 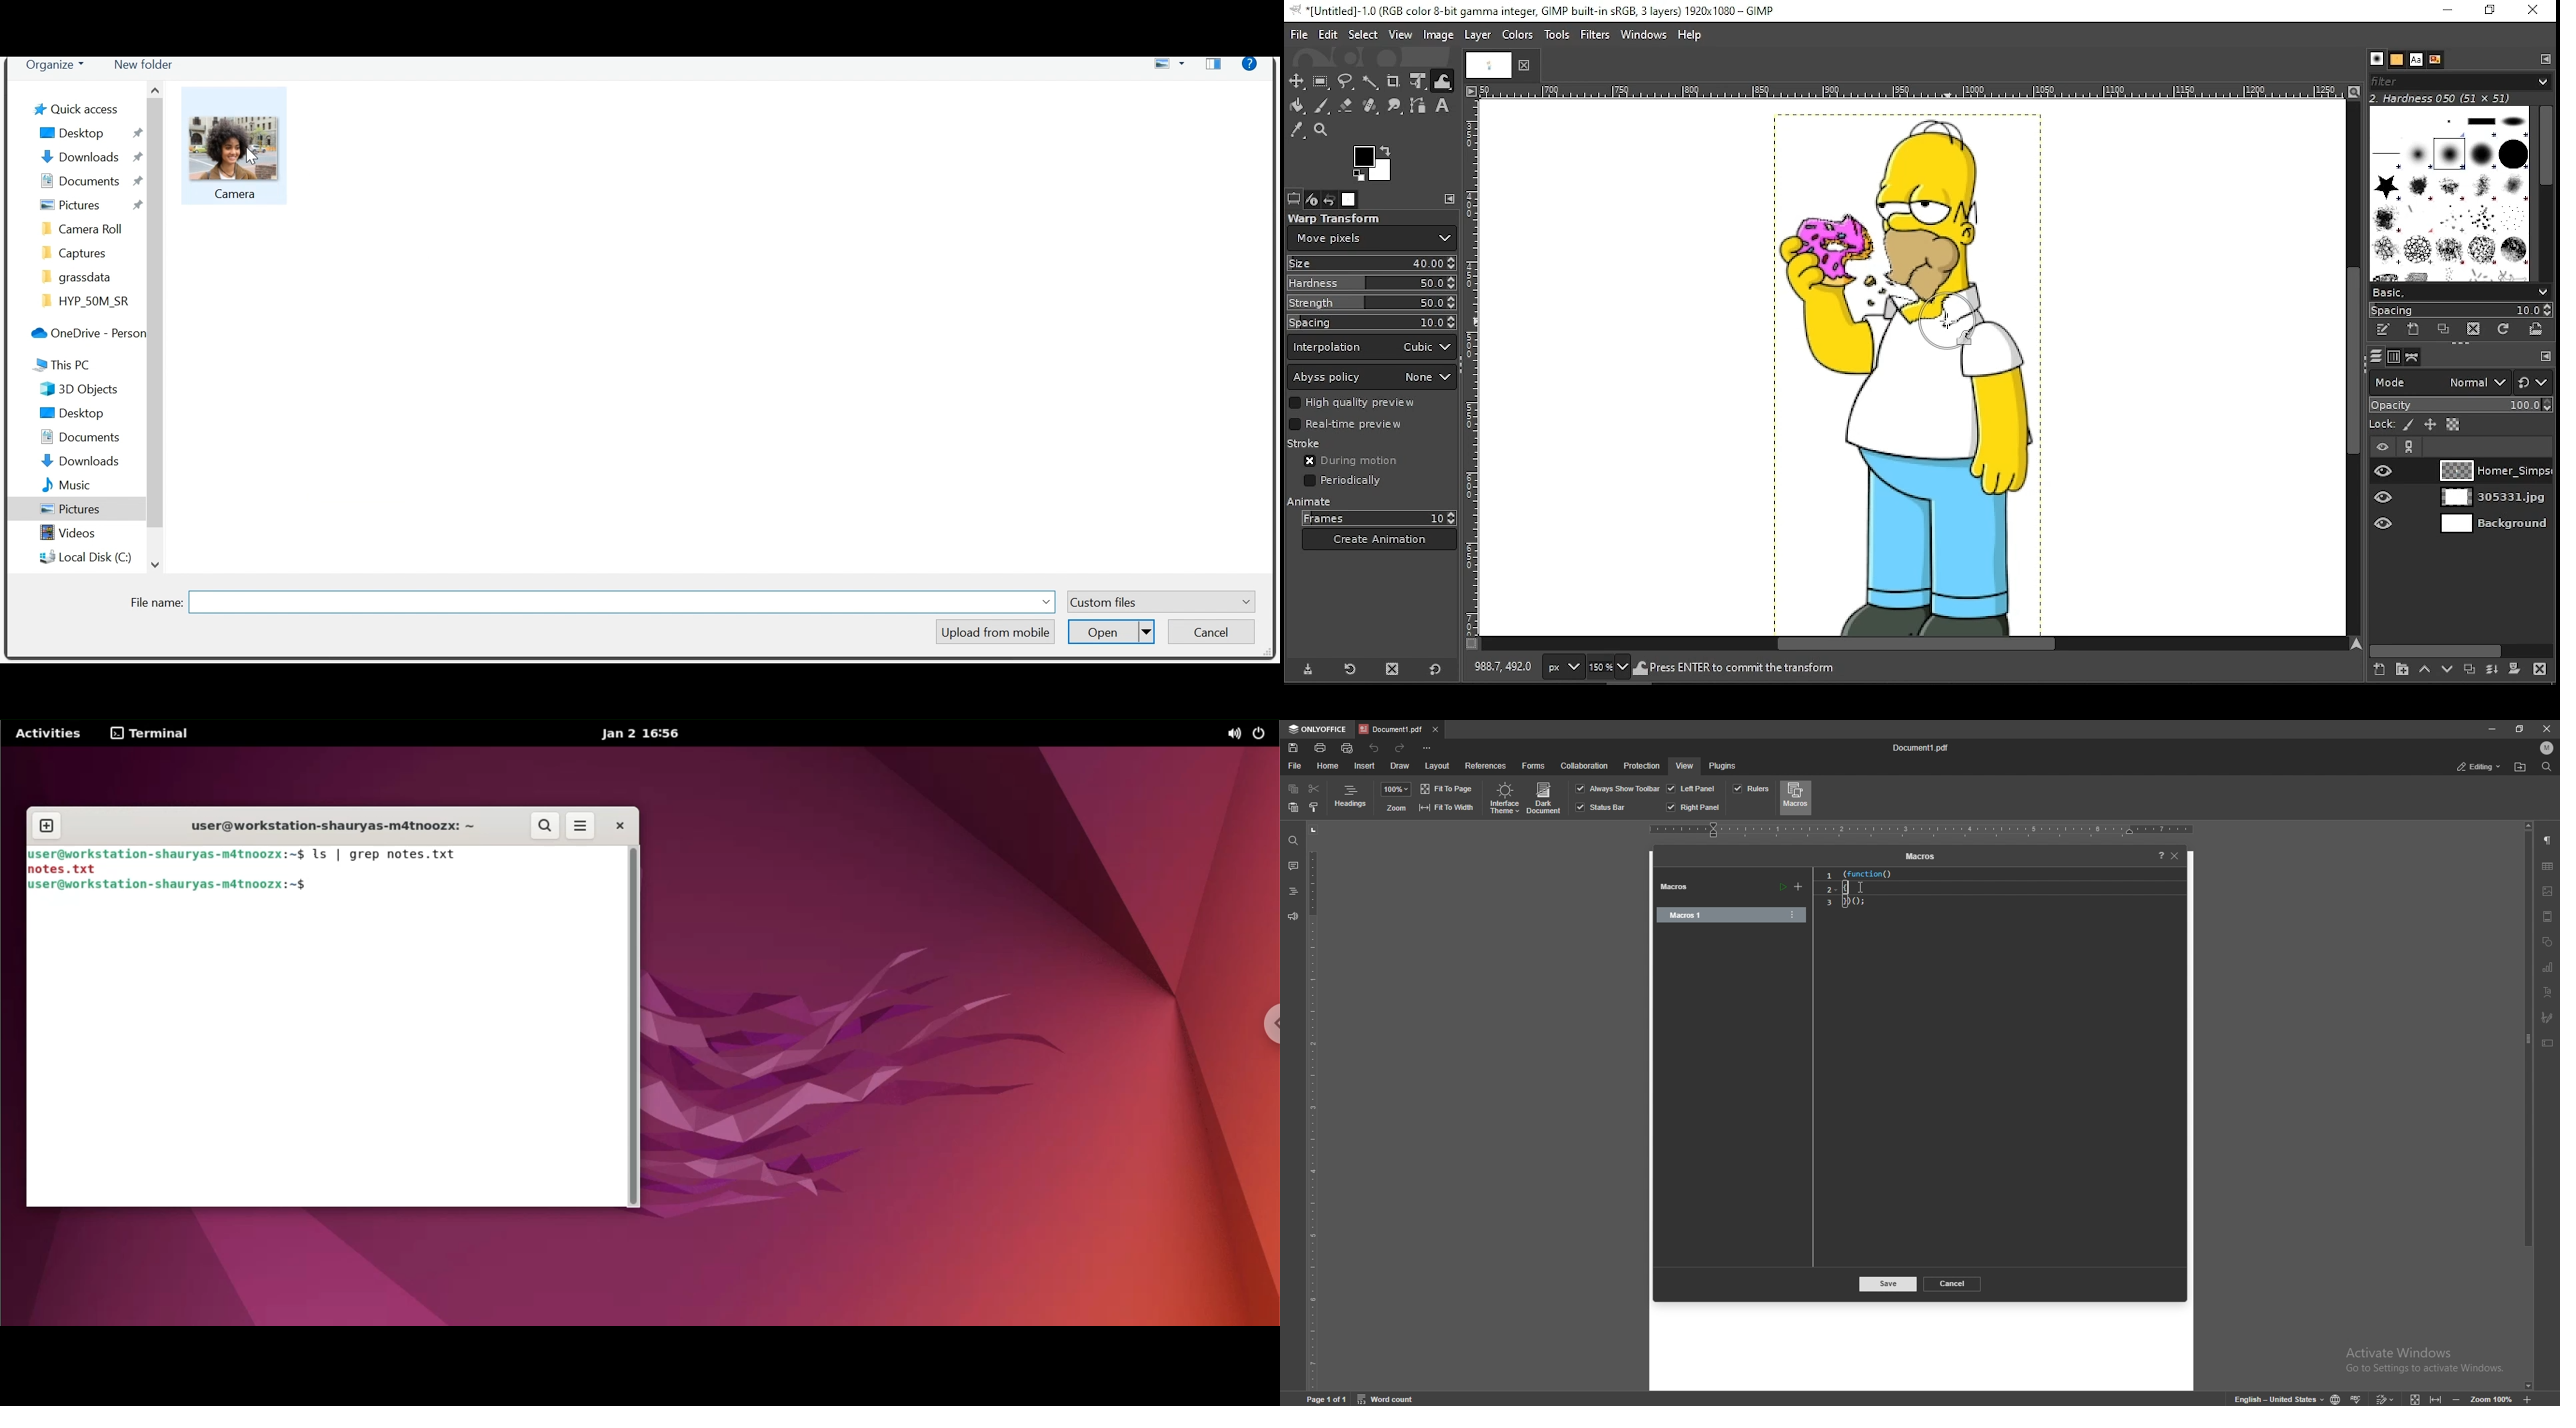 I want to click on quick print, so click(x=1349, y=748).